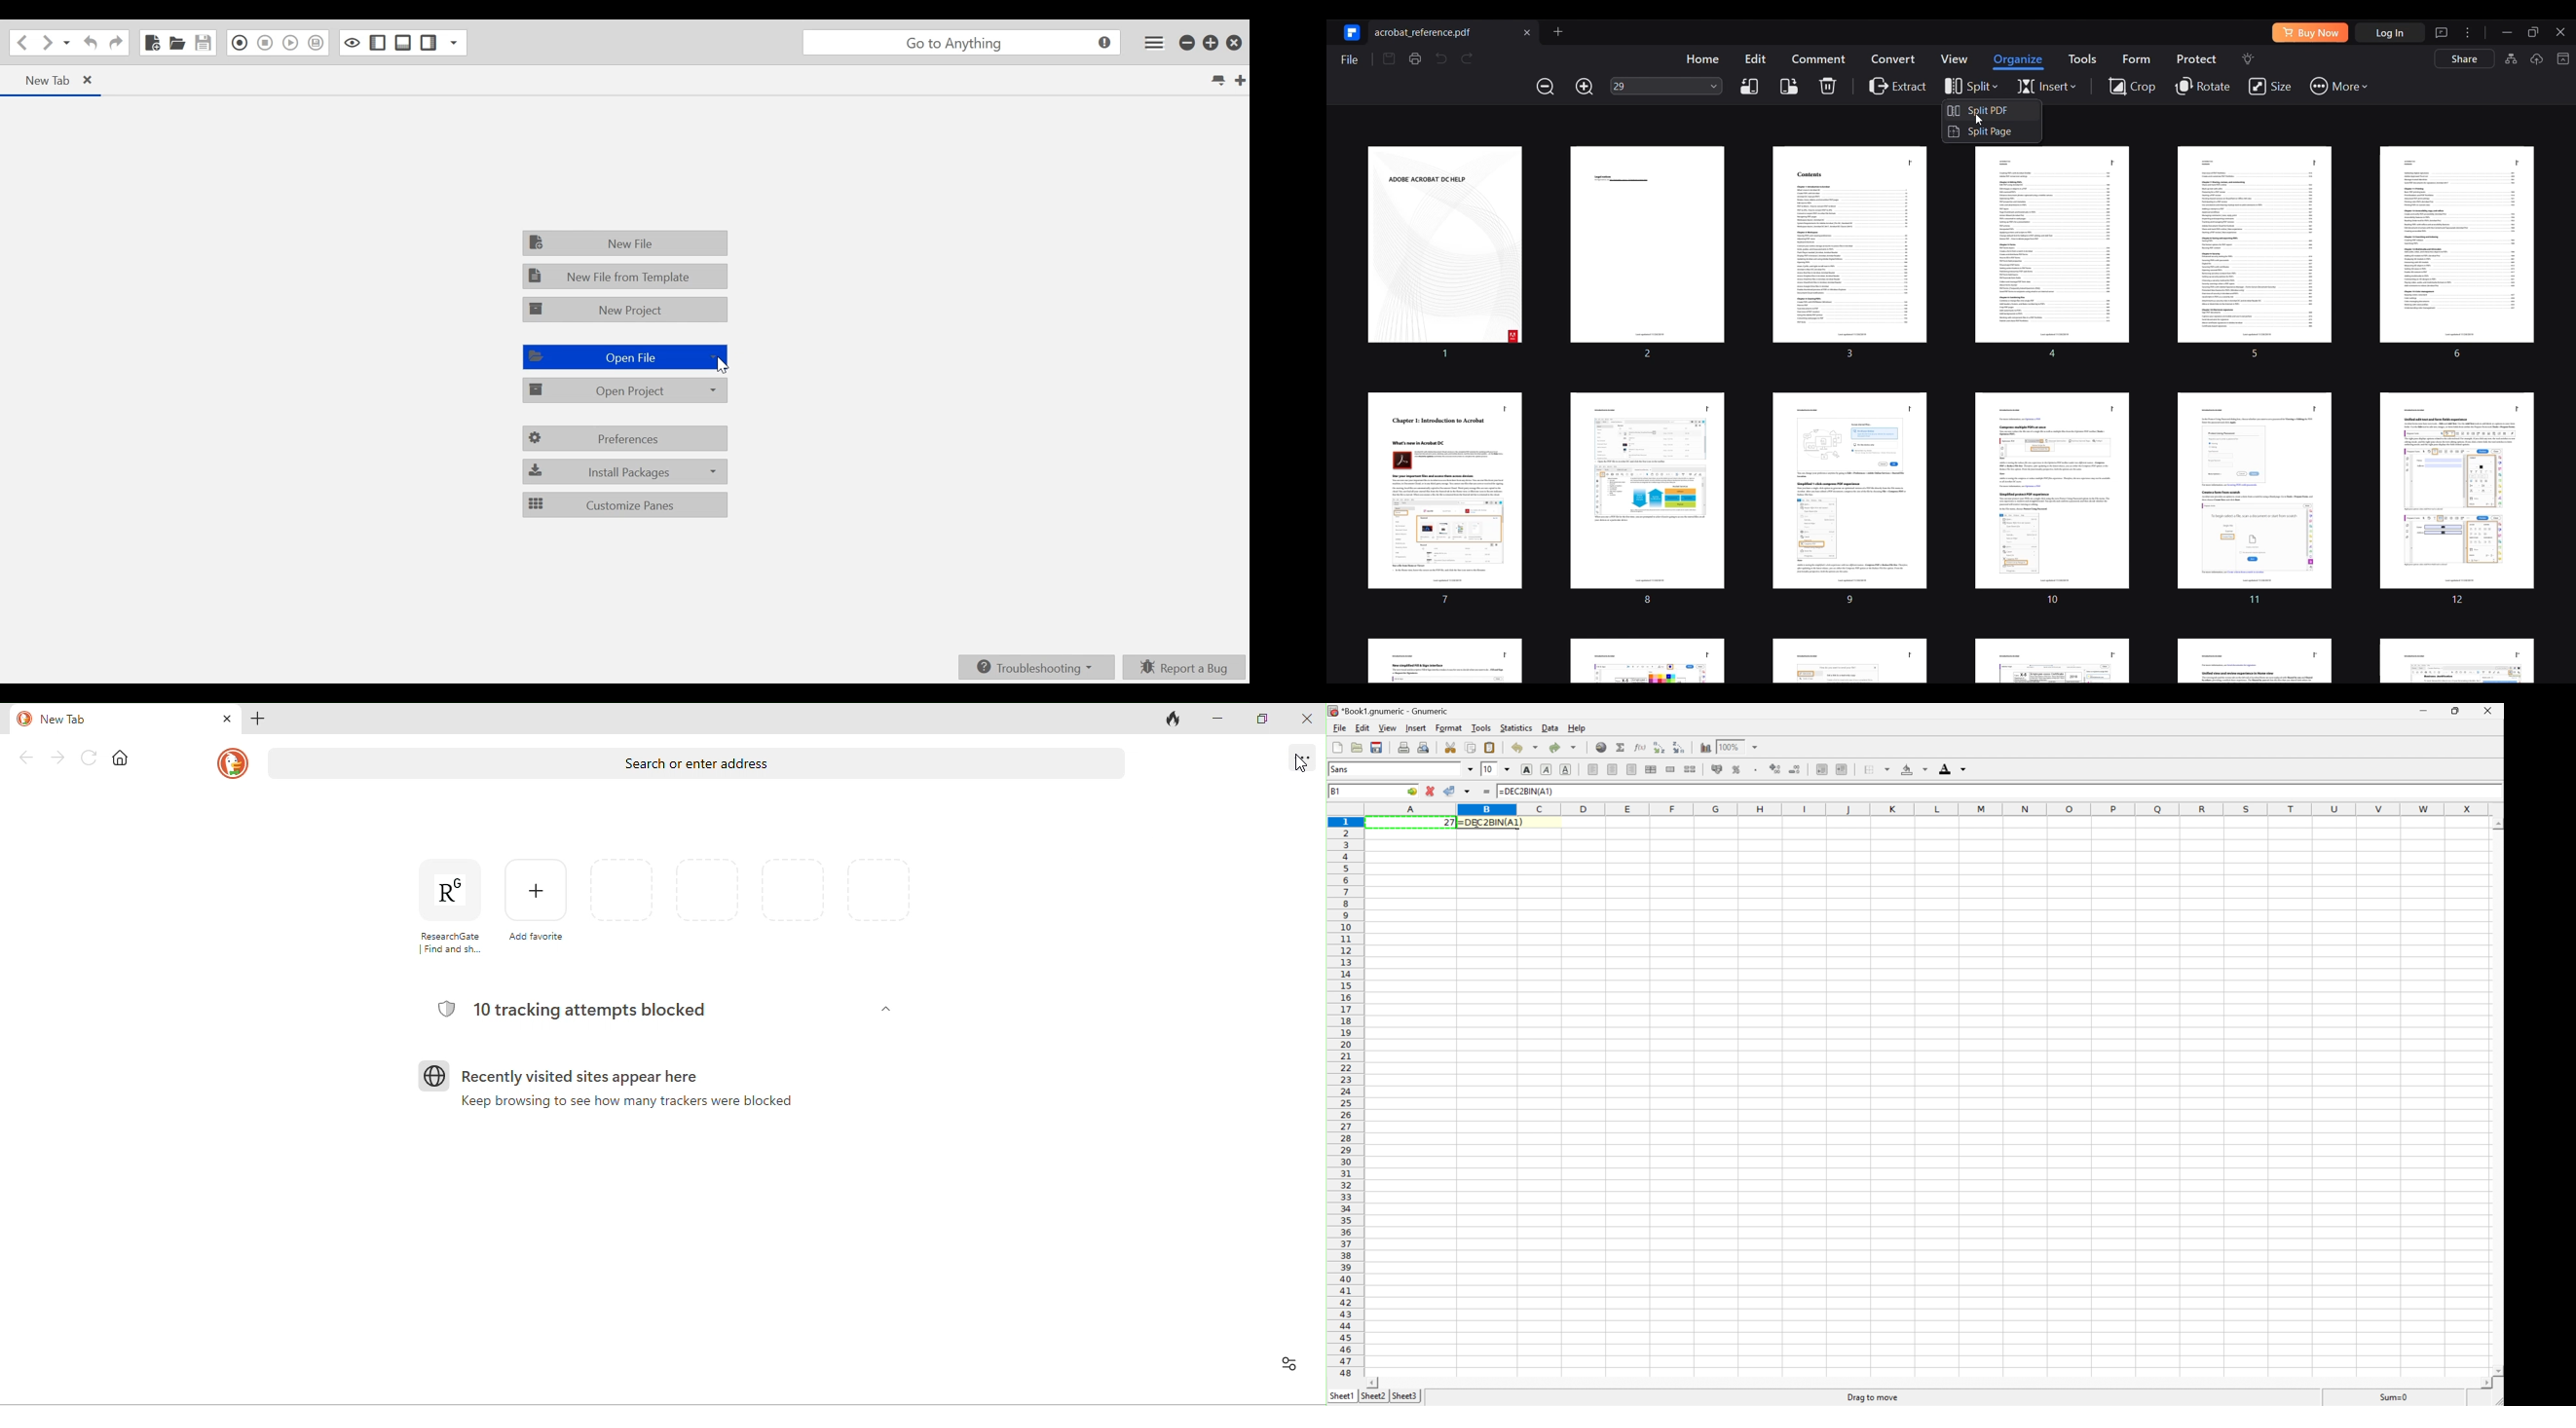 Image resolution: width=2576 pixels, height=1428 pixels. I want to click on Drag to move, so click(1874, 1399).